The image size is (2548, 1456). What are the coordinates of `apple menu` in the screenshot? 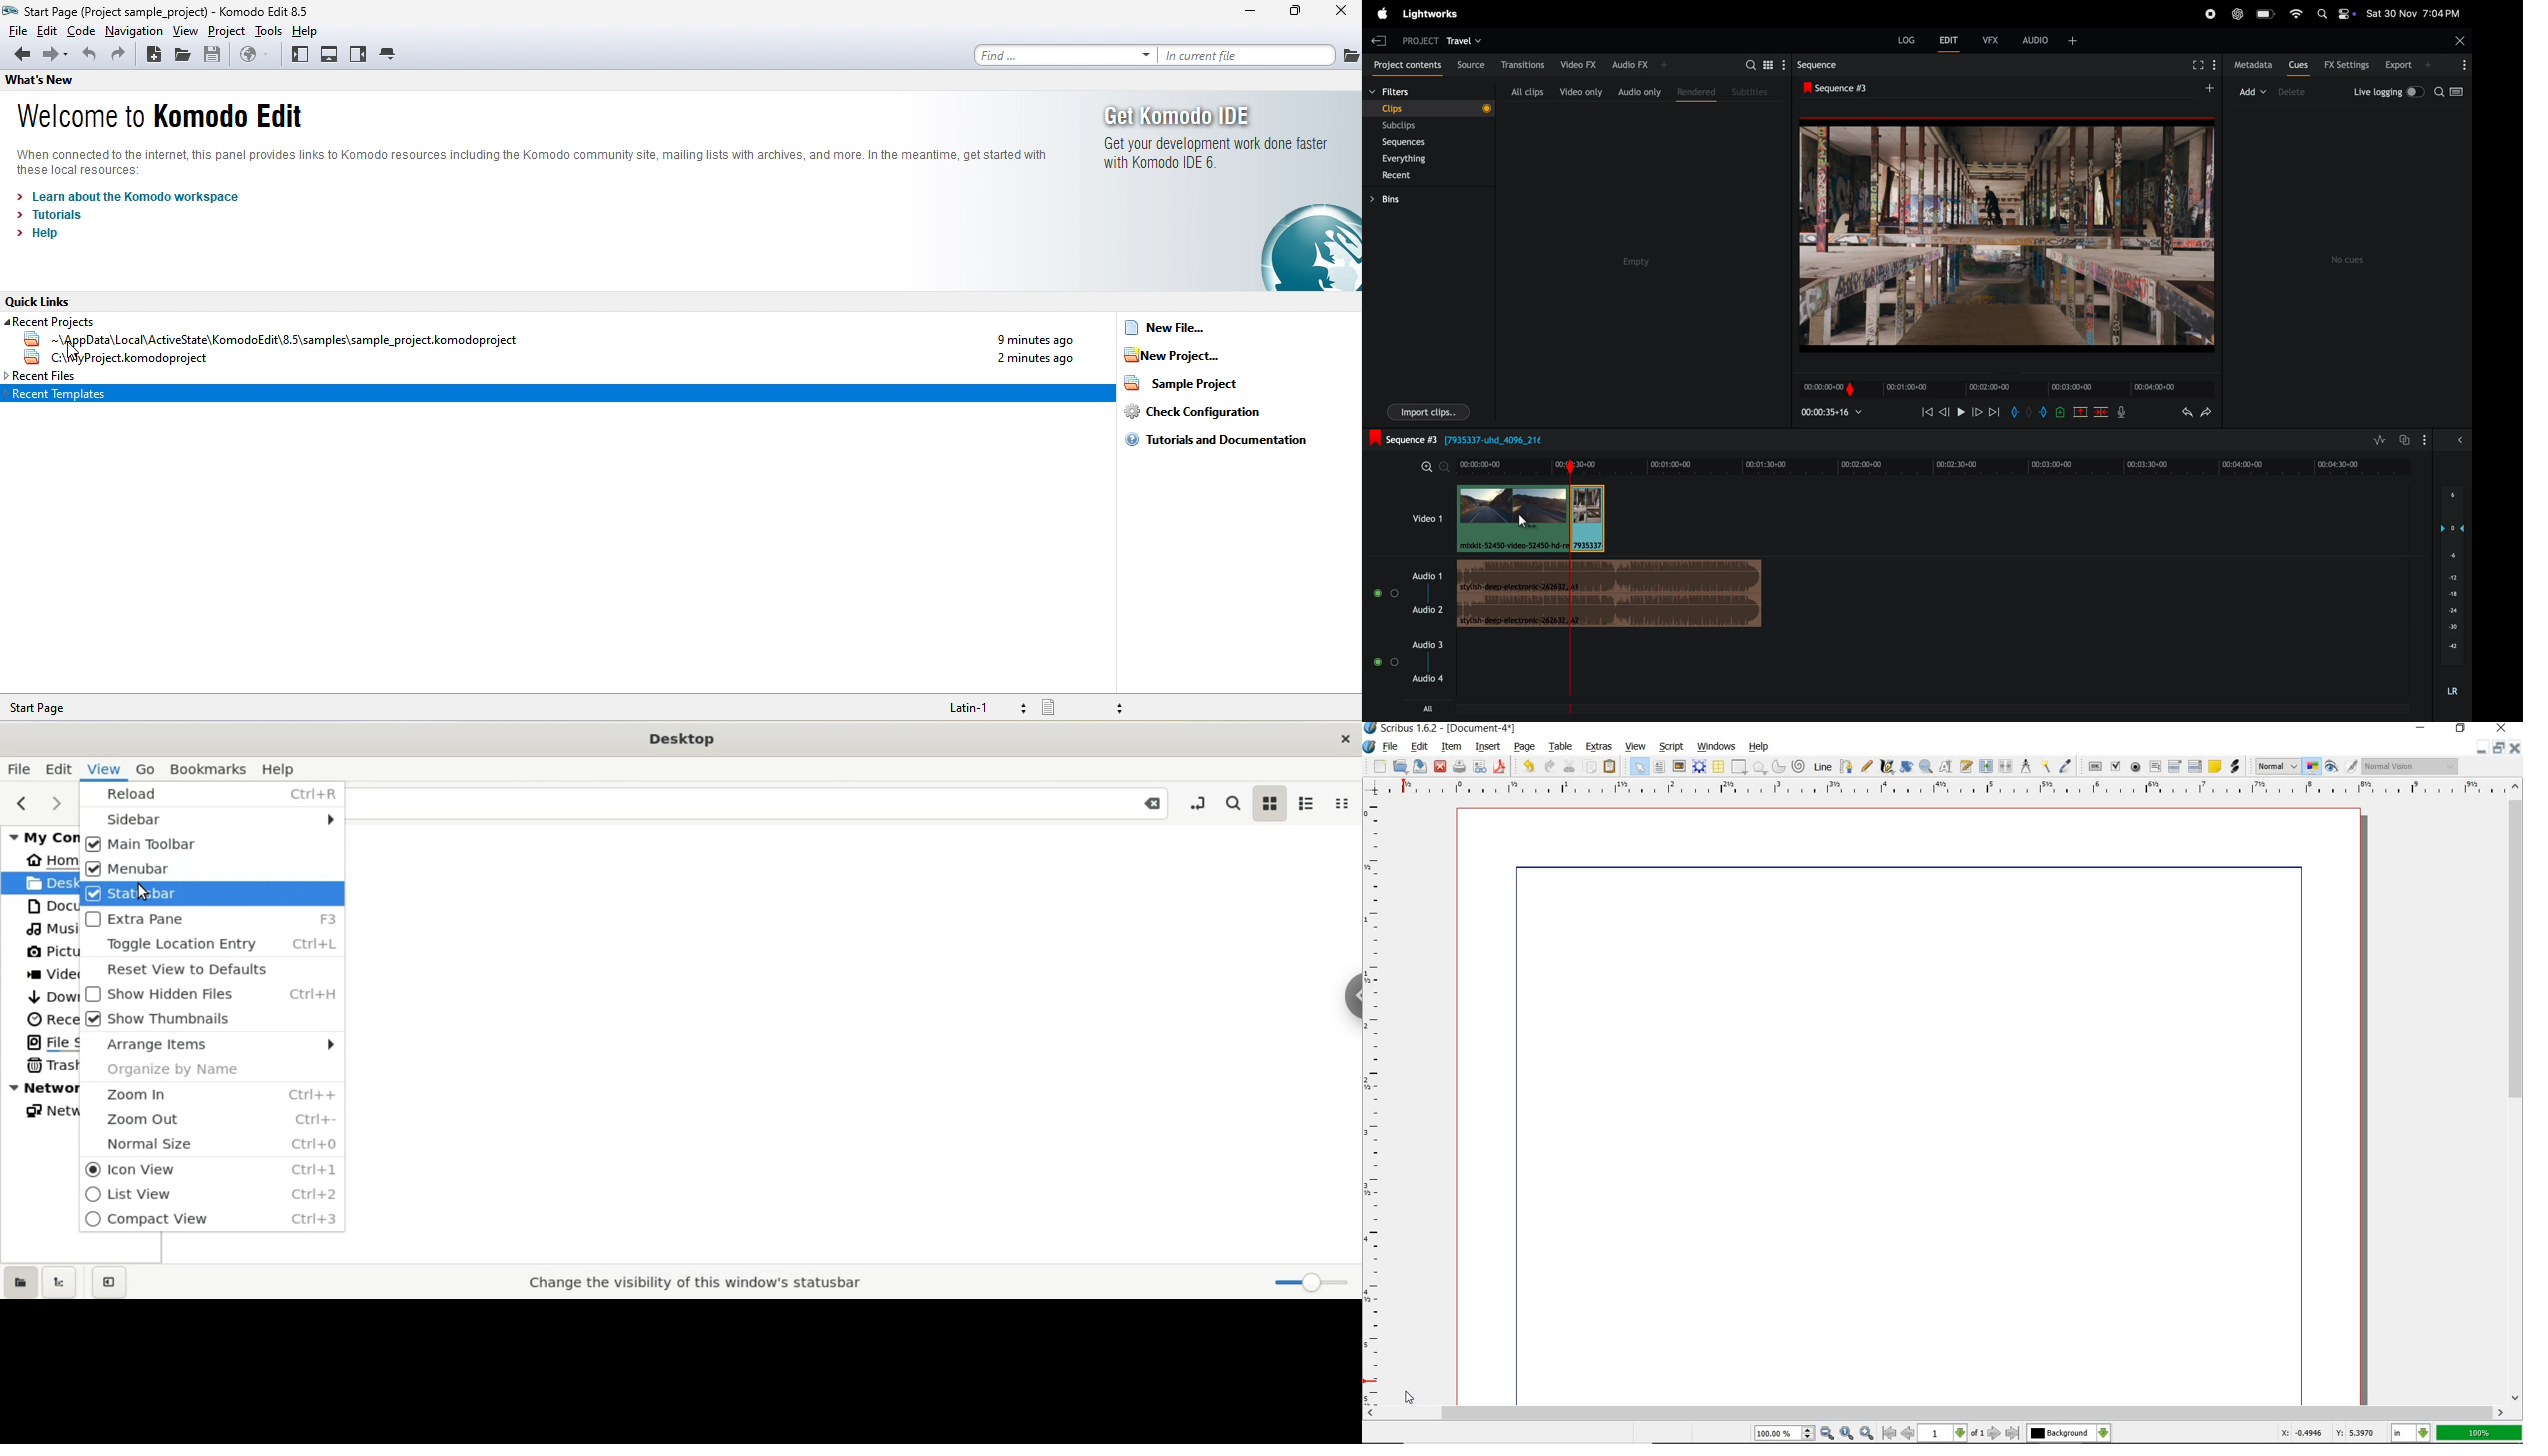 It's located at (1383, 12).